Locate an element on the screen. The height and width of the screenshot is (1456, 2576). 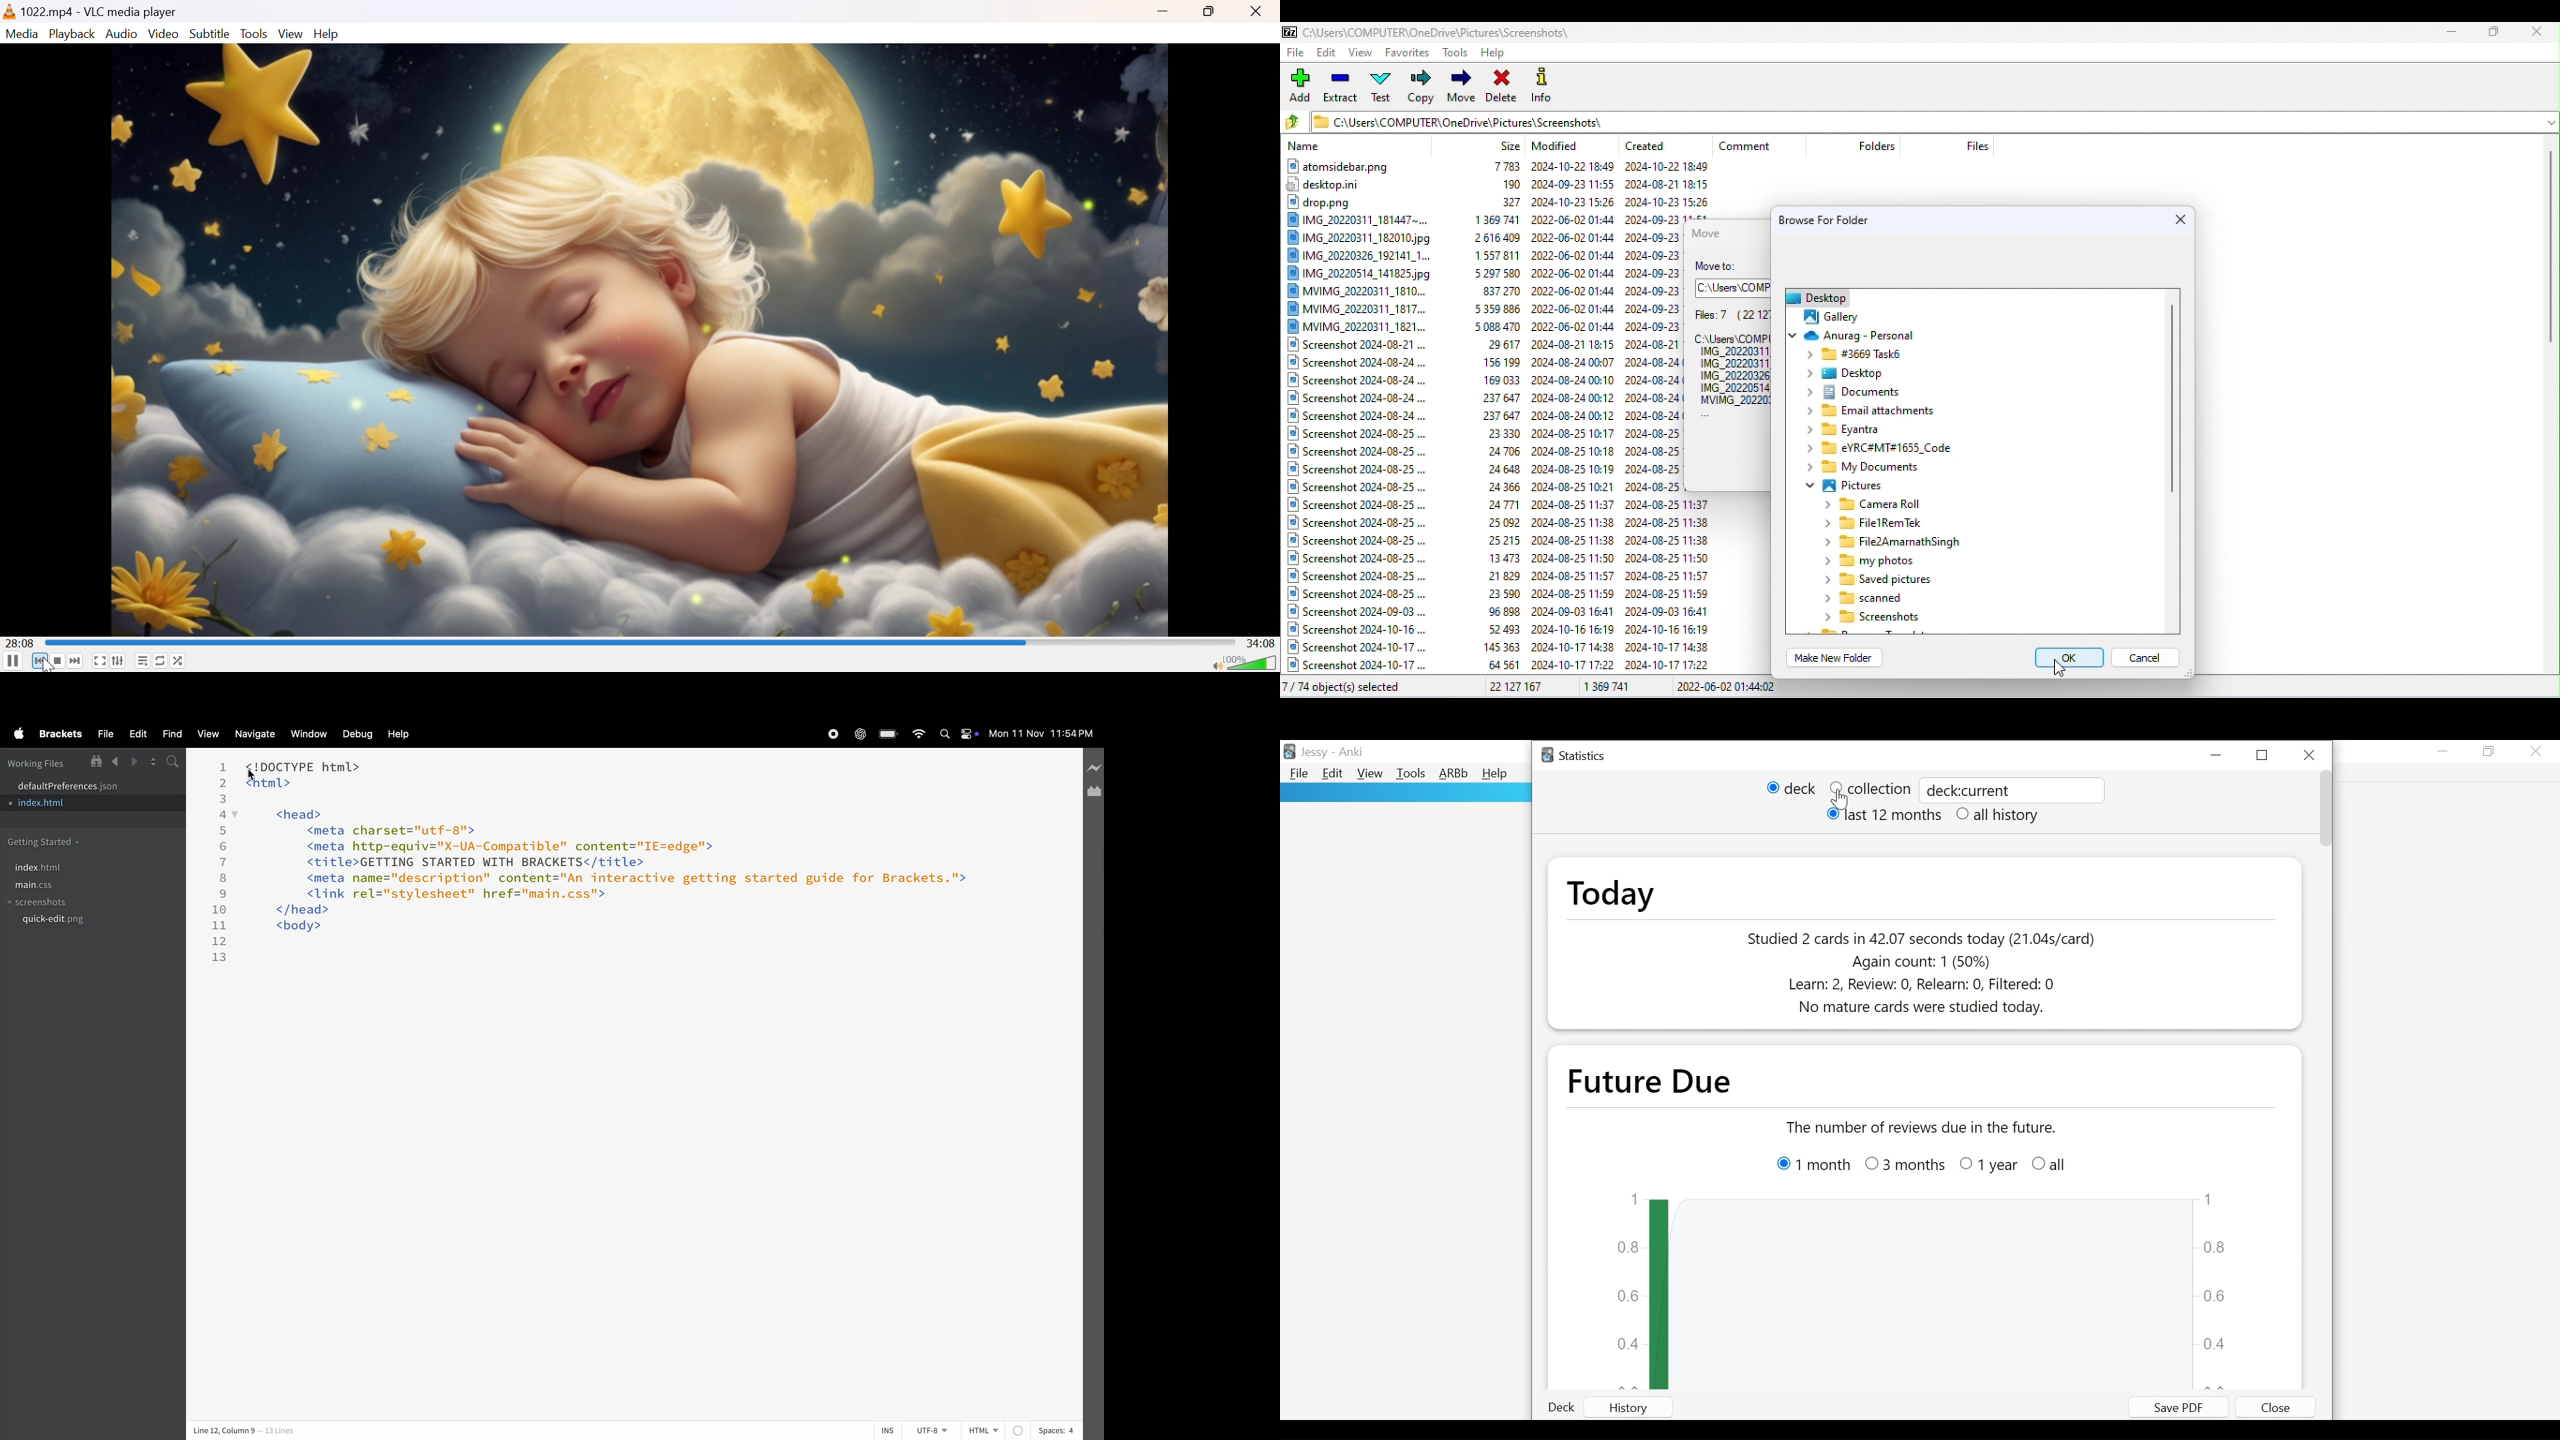
record is located at coordinates (834, 734).